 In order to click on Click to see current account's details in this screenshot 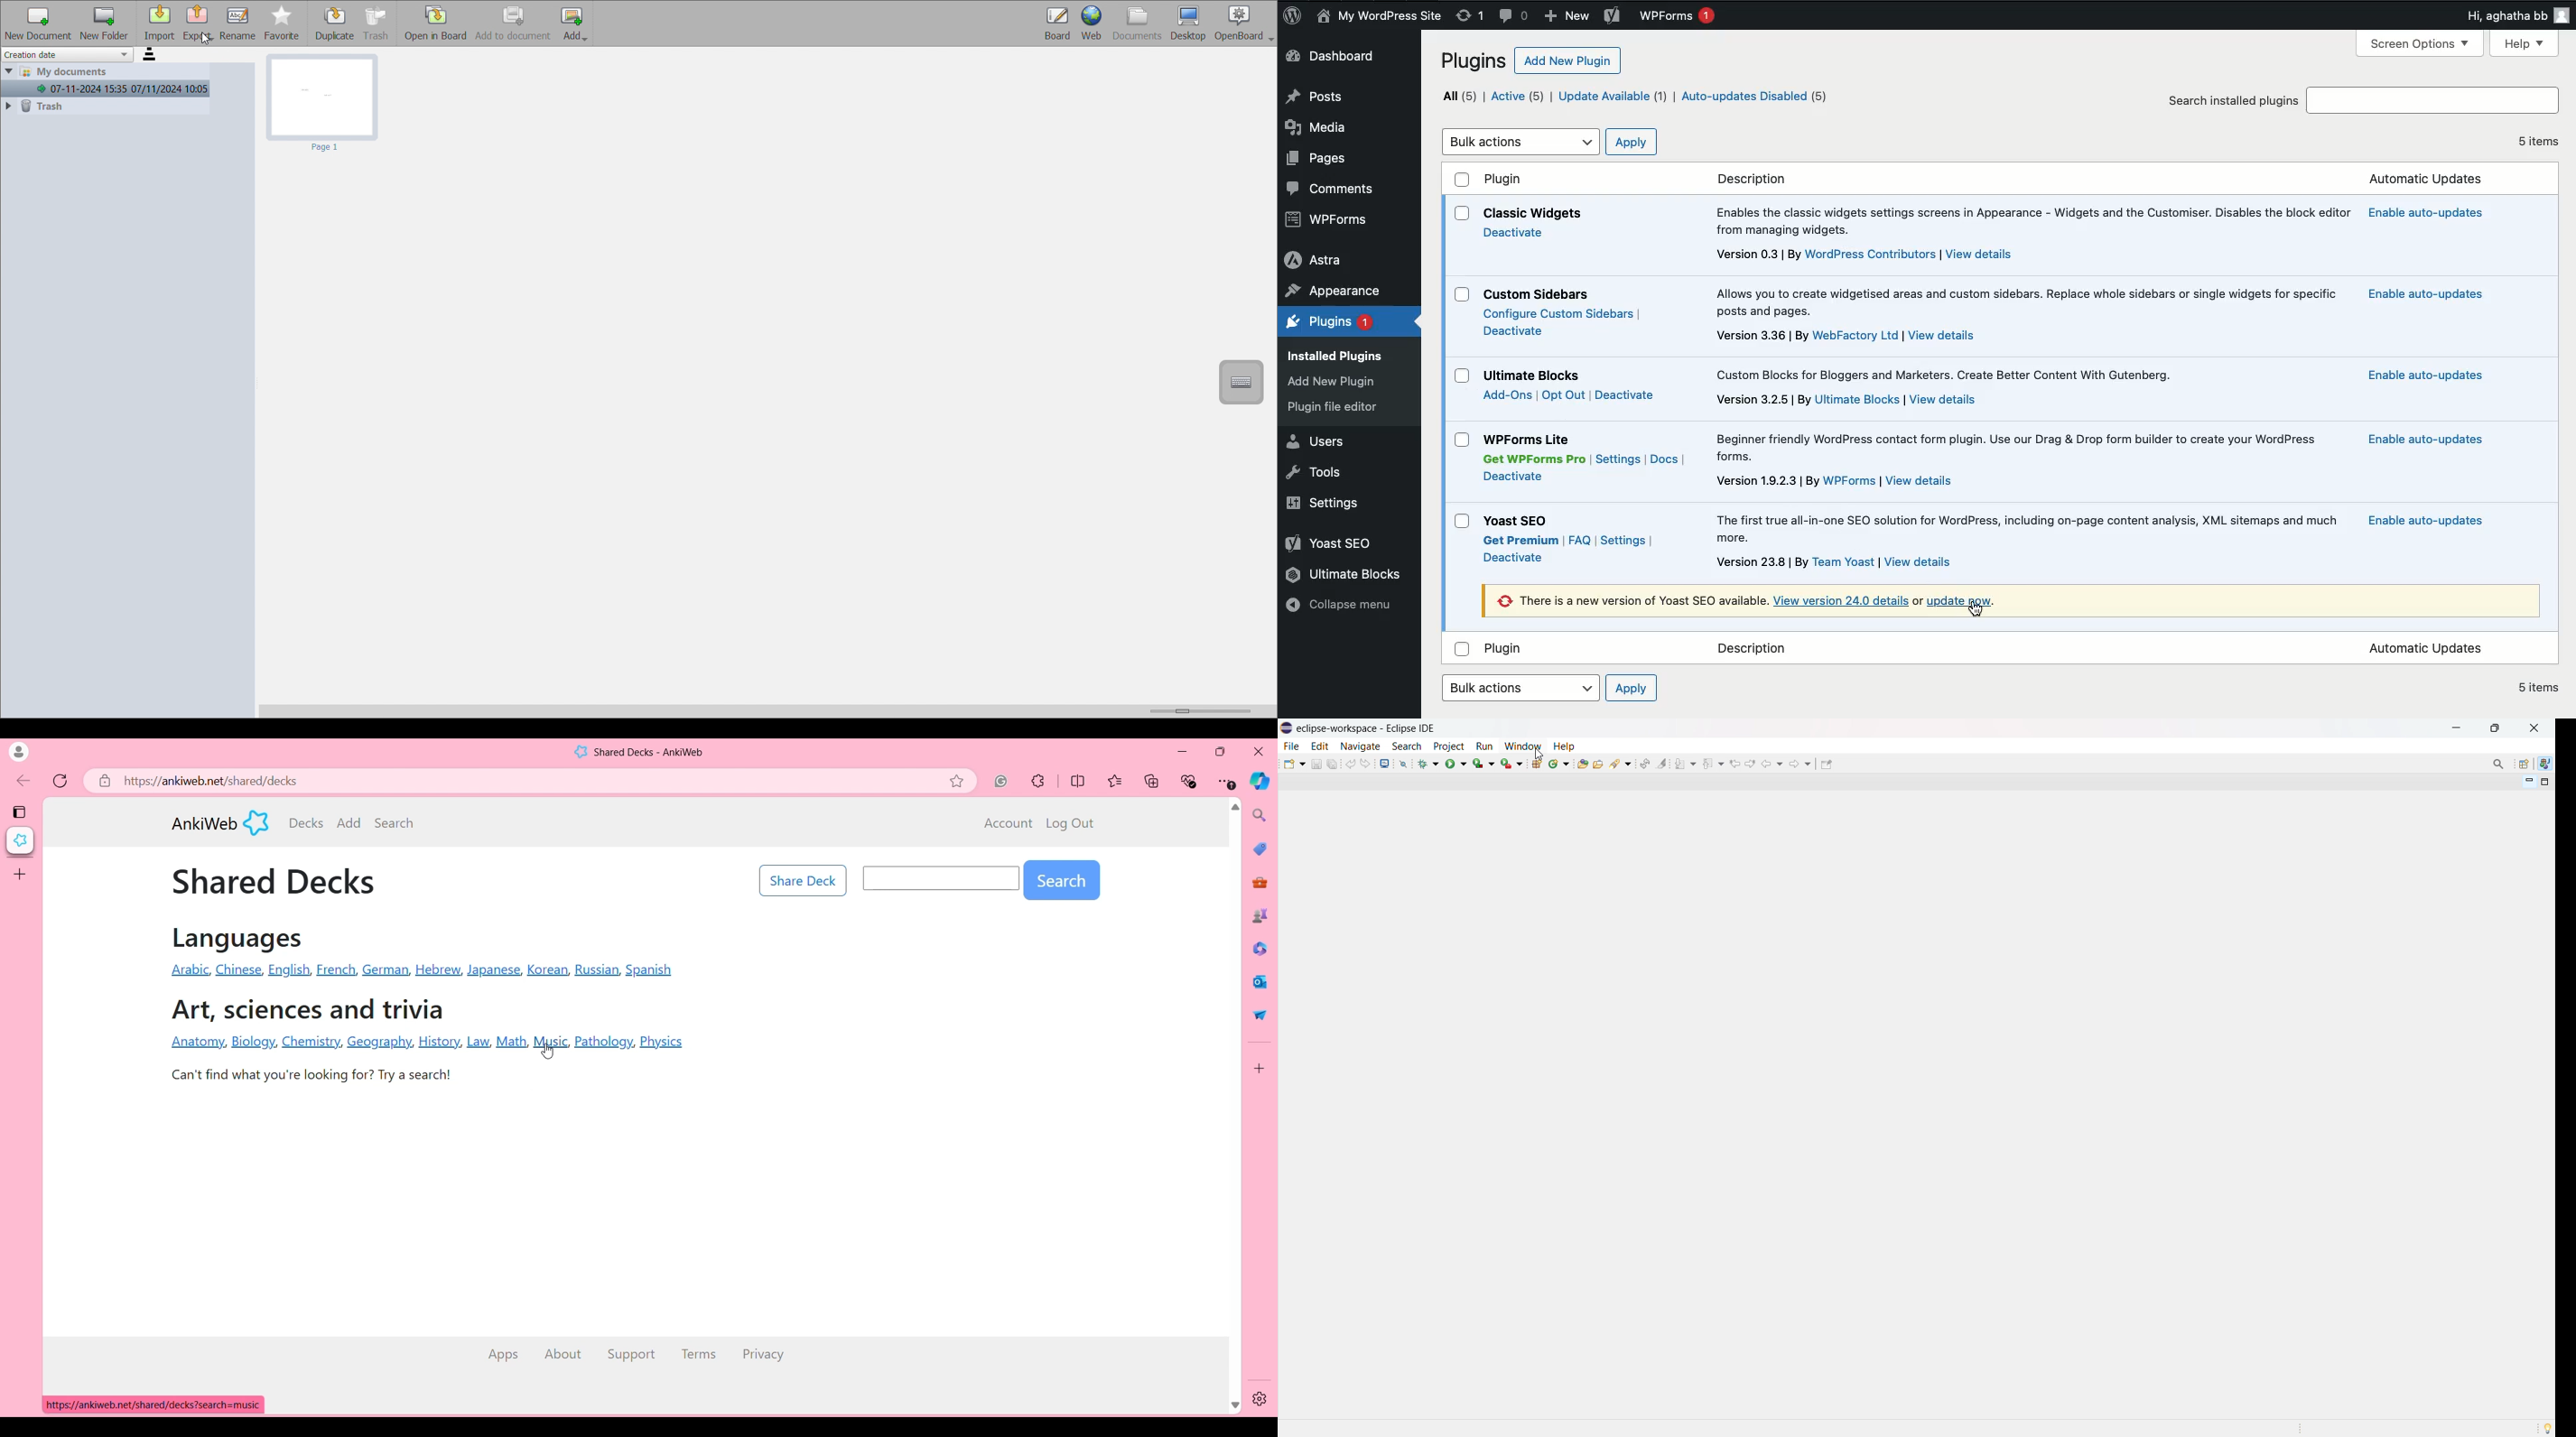, I will do `click(19, 752)`.